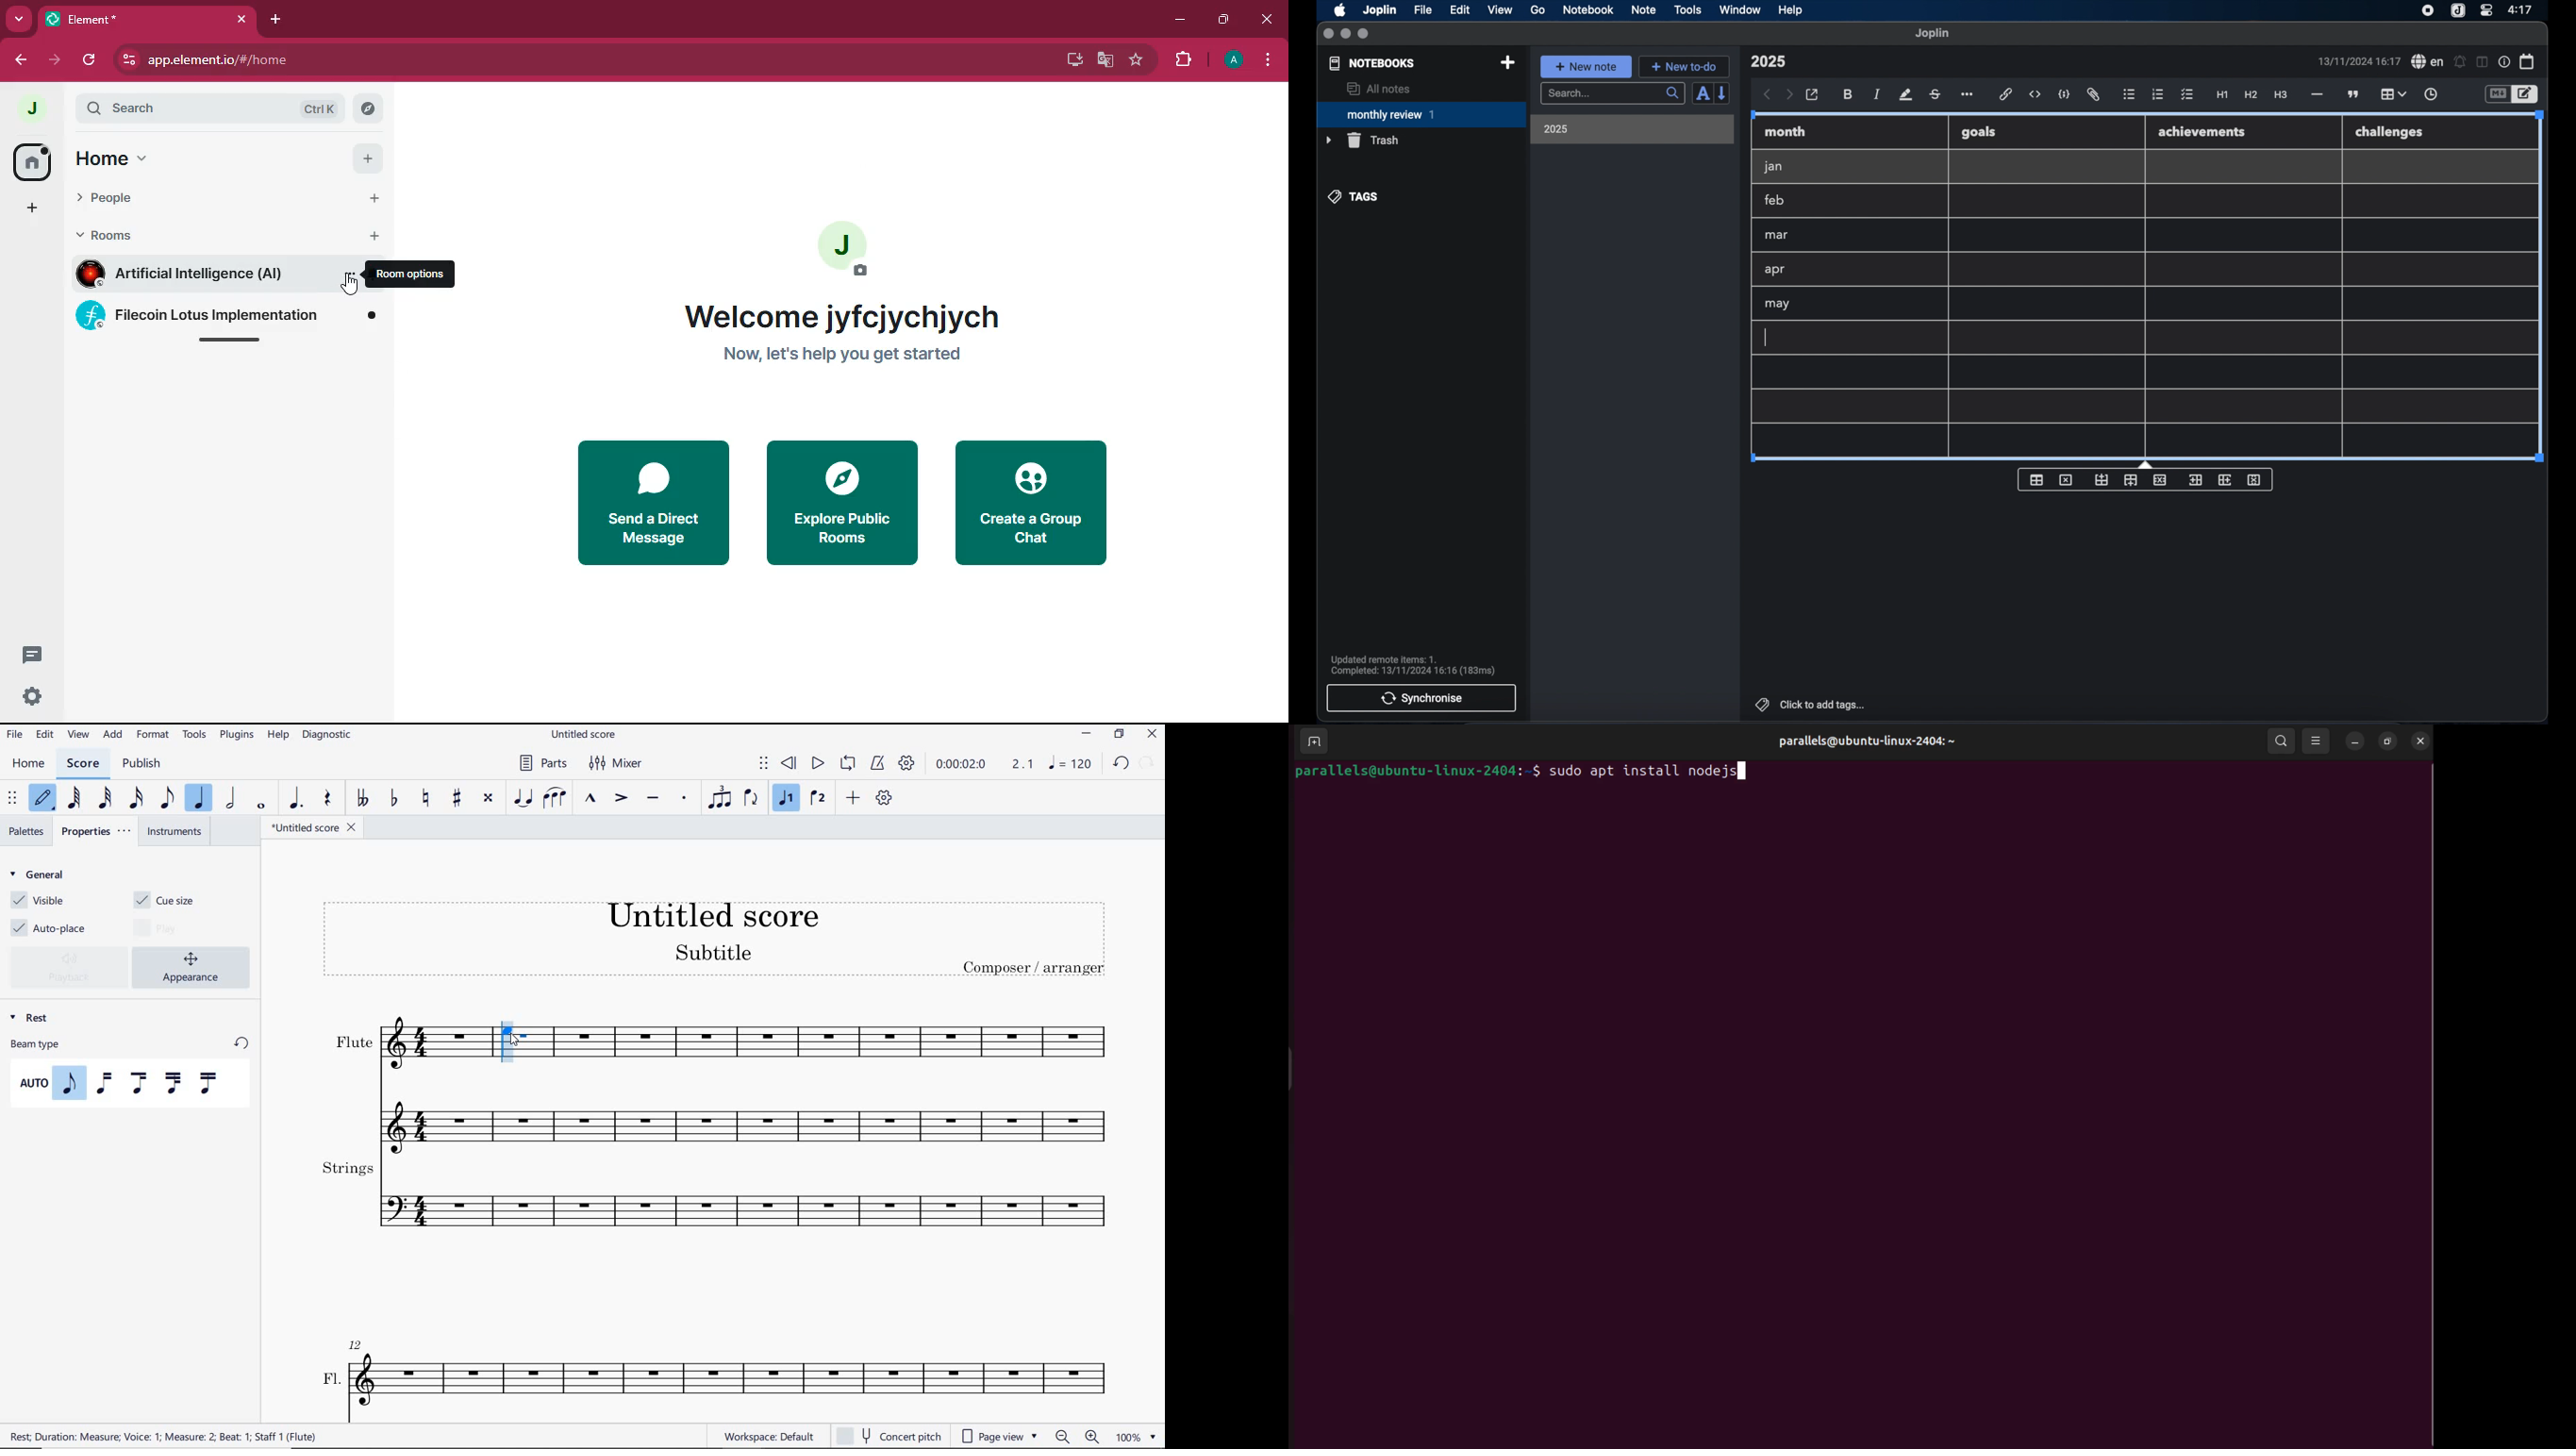 This screenshot has height=1456, width=2576. What do you see at coordinates (401, 1045) in the screenshot?
I see `flute` at bounding box center [401, 1045].